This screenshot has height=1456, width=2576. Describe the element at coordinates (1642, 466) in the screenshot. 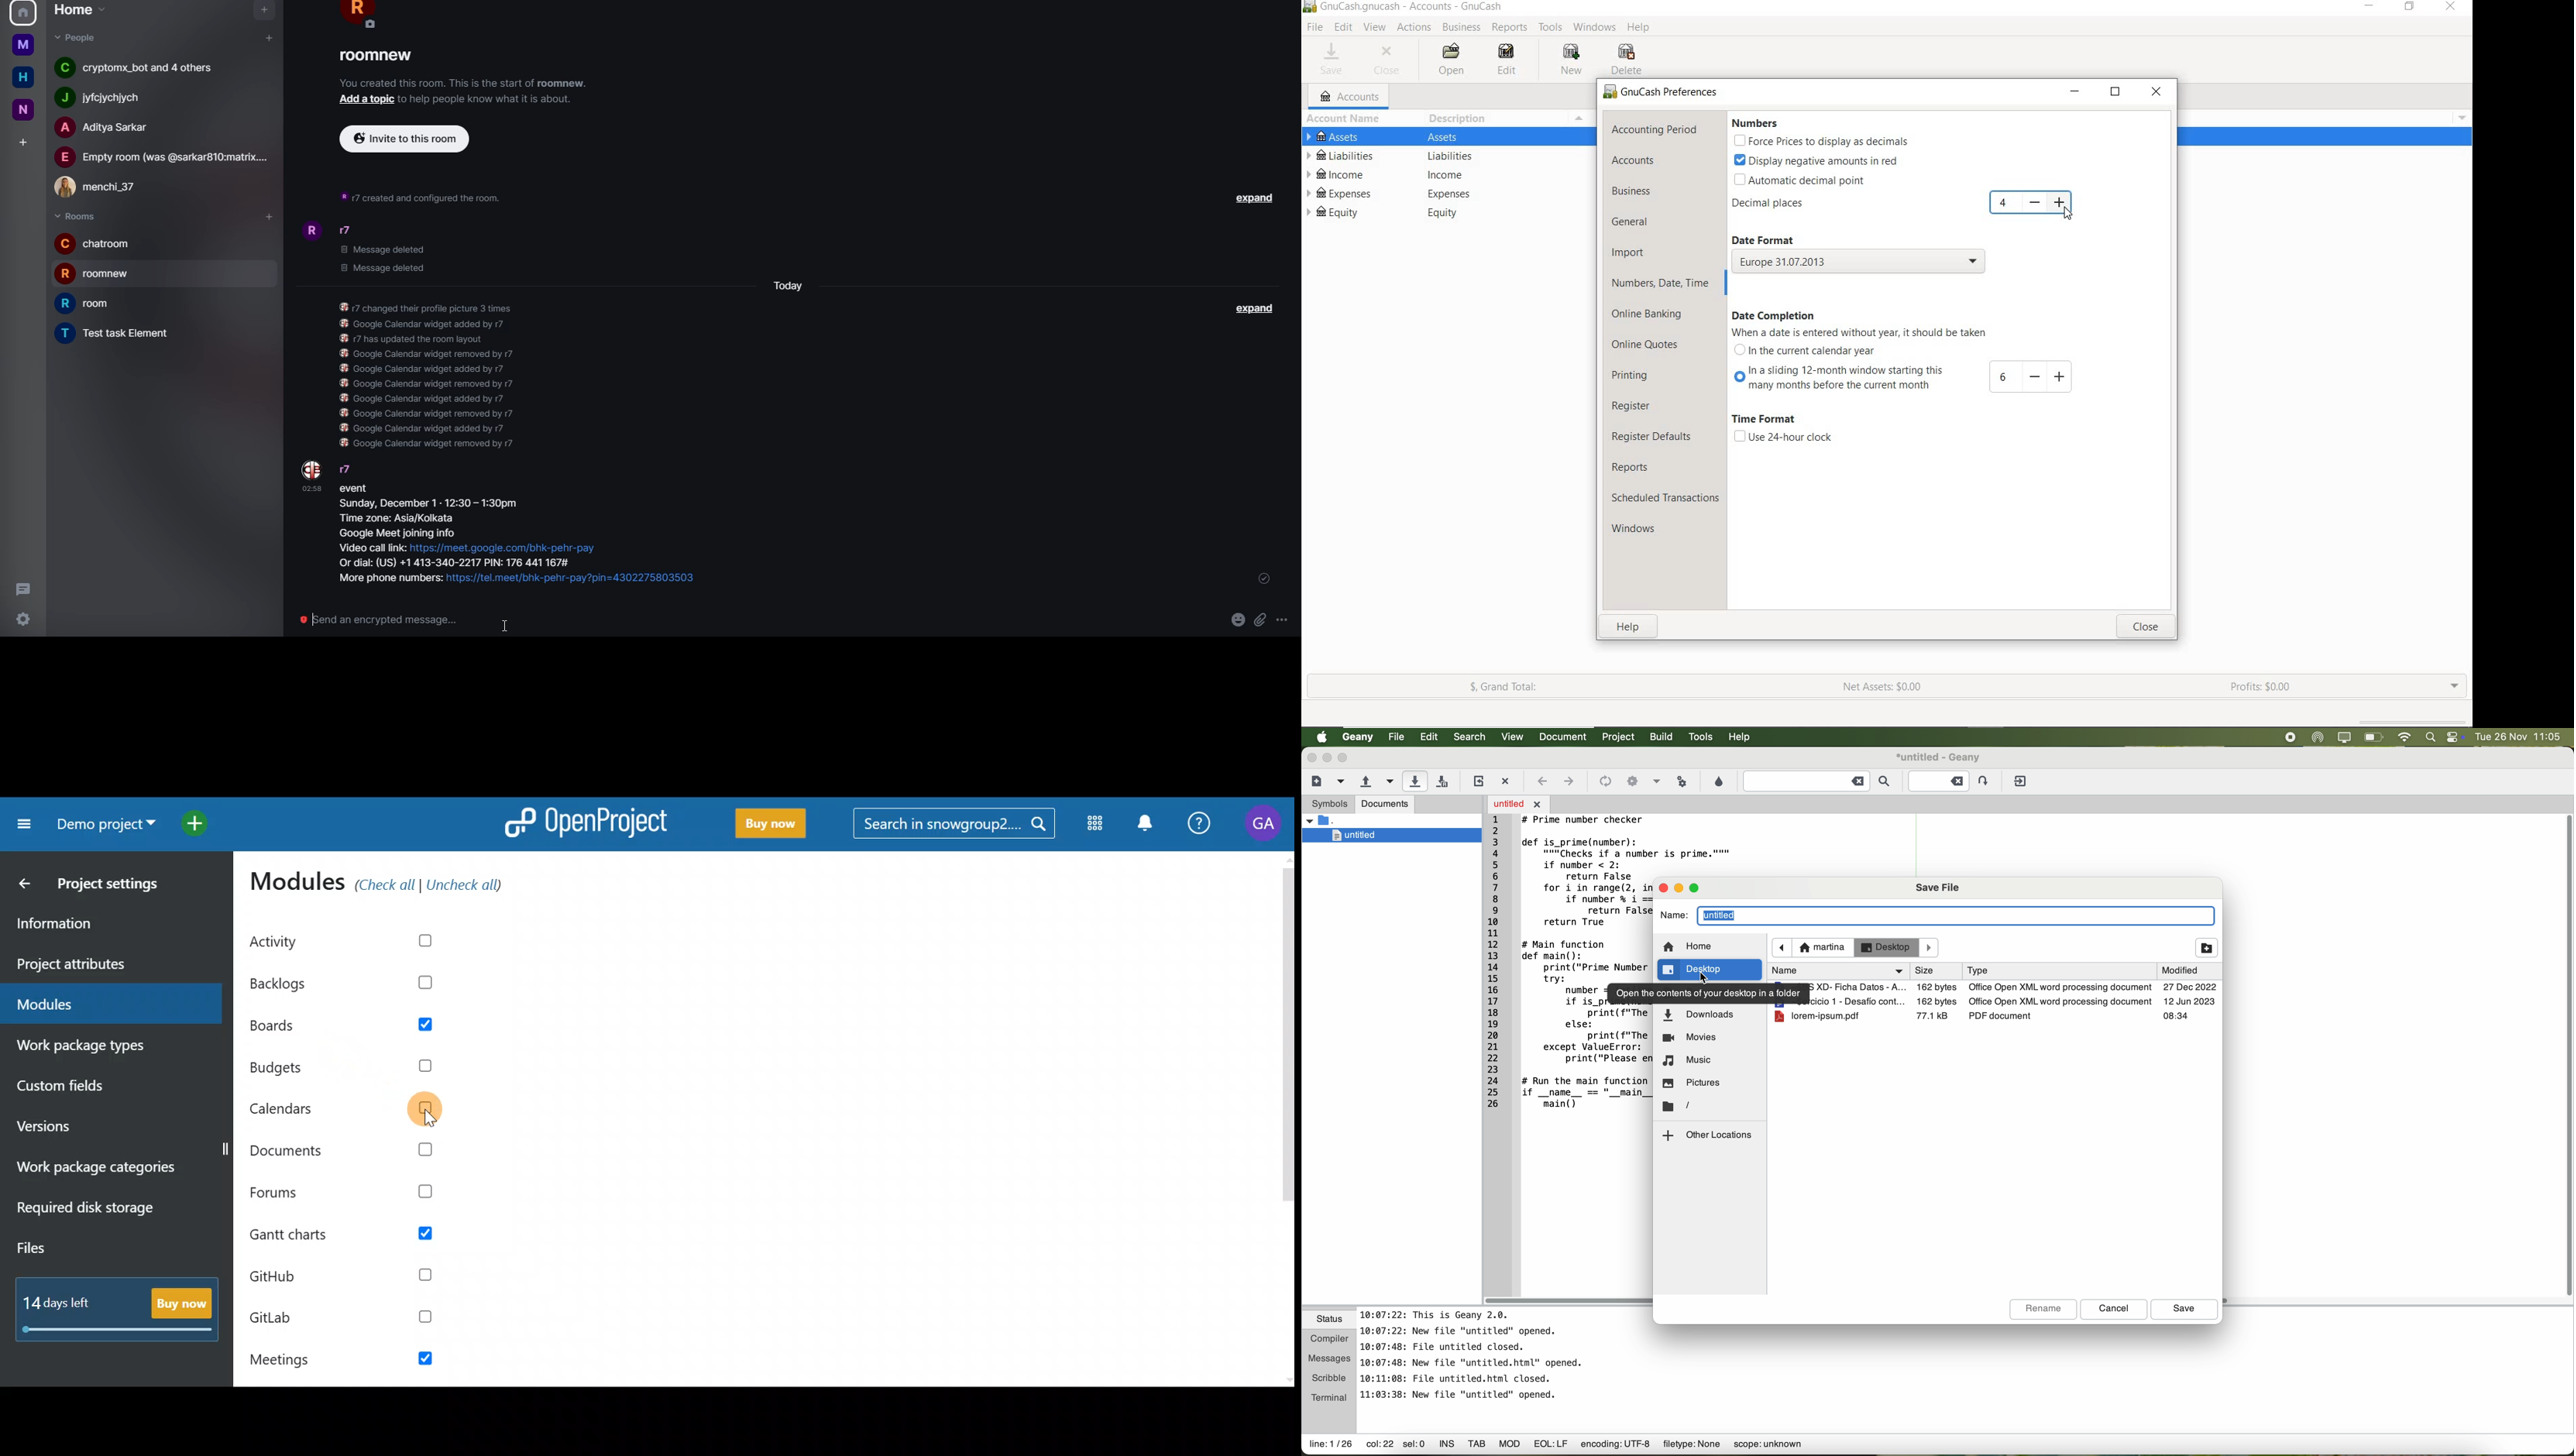

I see `reports` at that location.